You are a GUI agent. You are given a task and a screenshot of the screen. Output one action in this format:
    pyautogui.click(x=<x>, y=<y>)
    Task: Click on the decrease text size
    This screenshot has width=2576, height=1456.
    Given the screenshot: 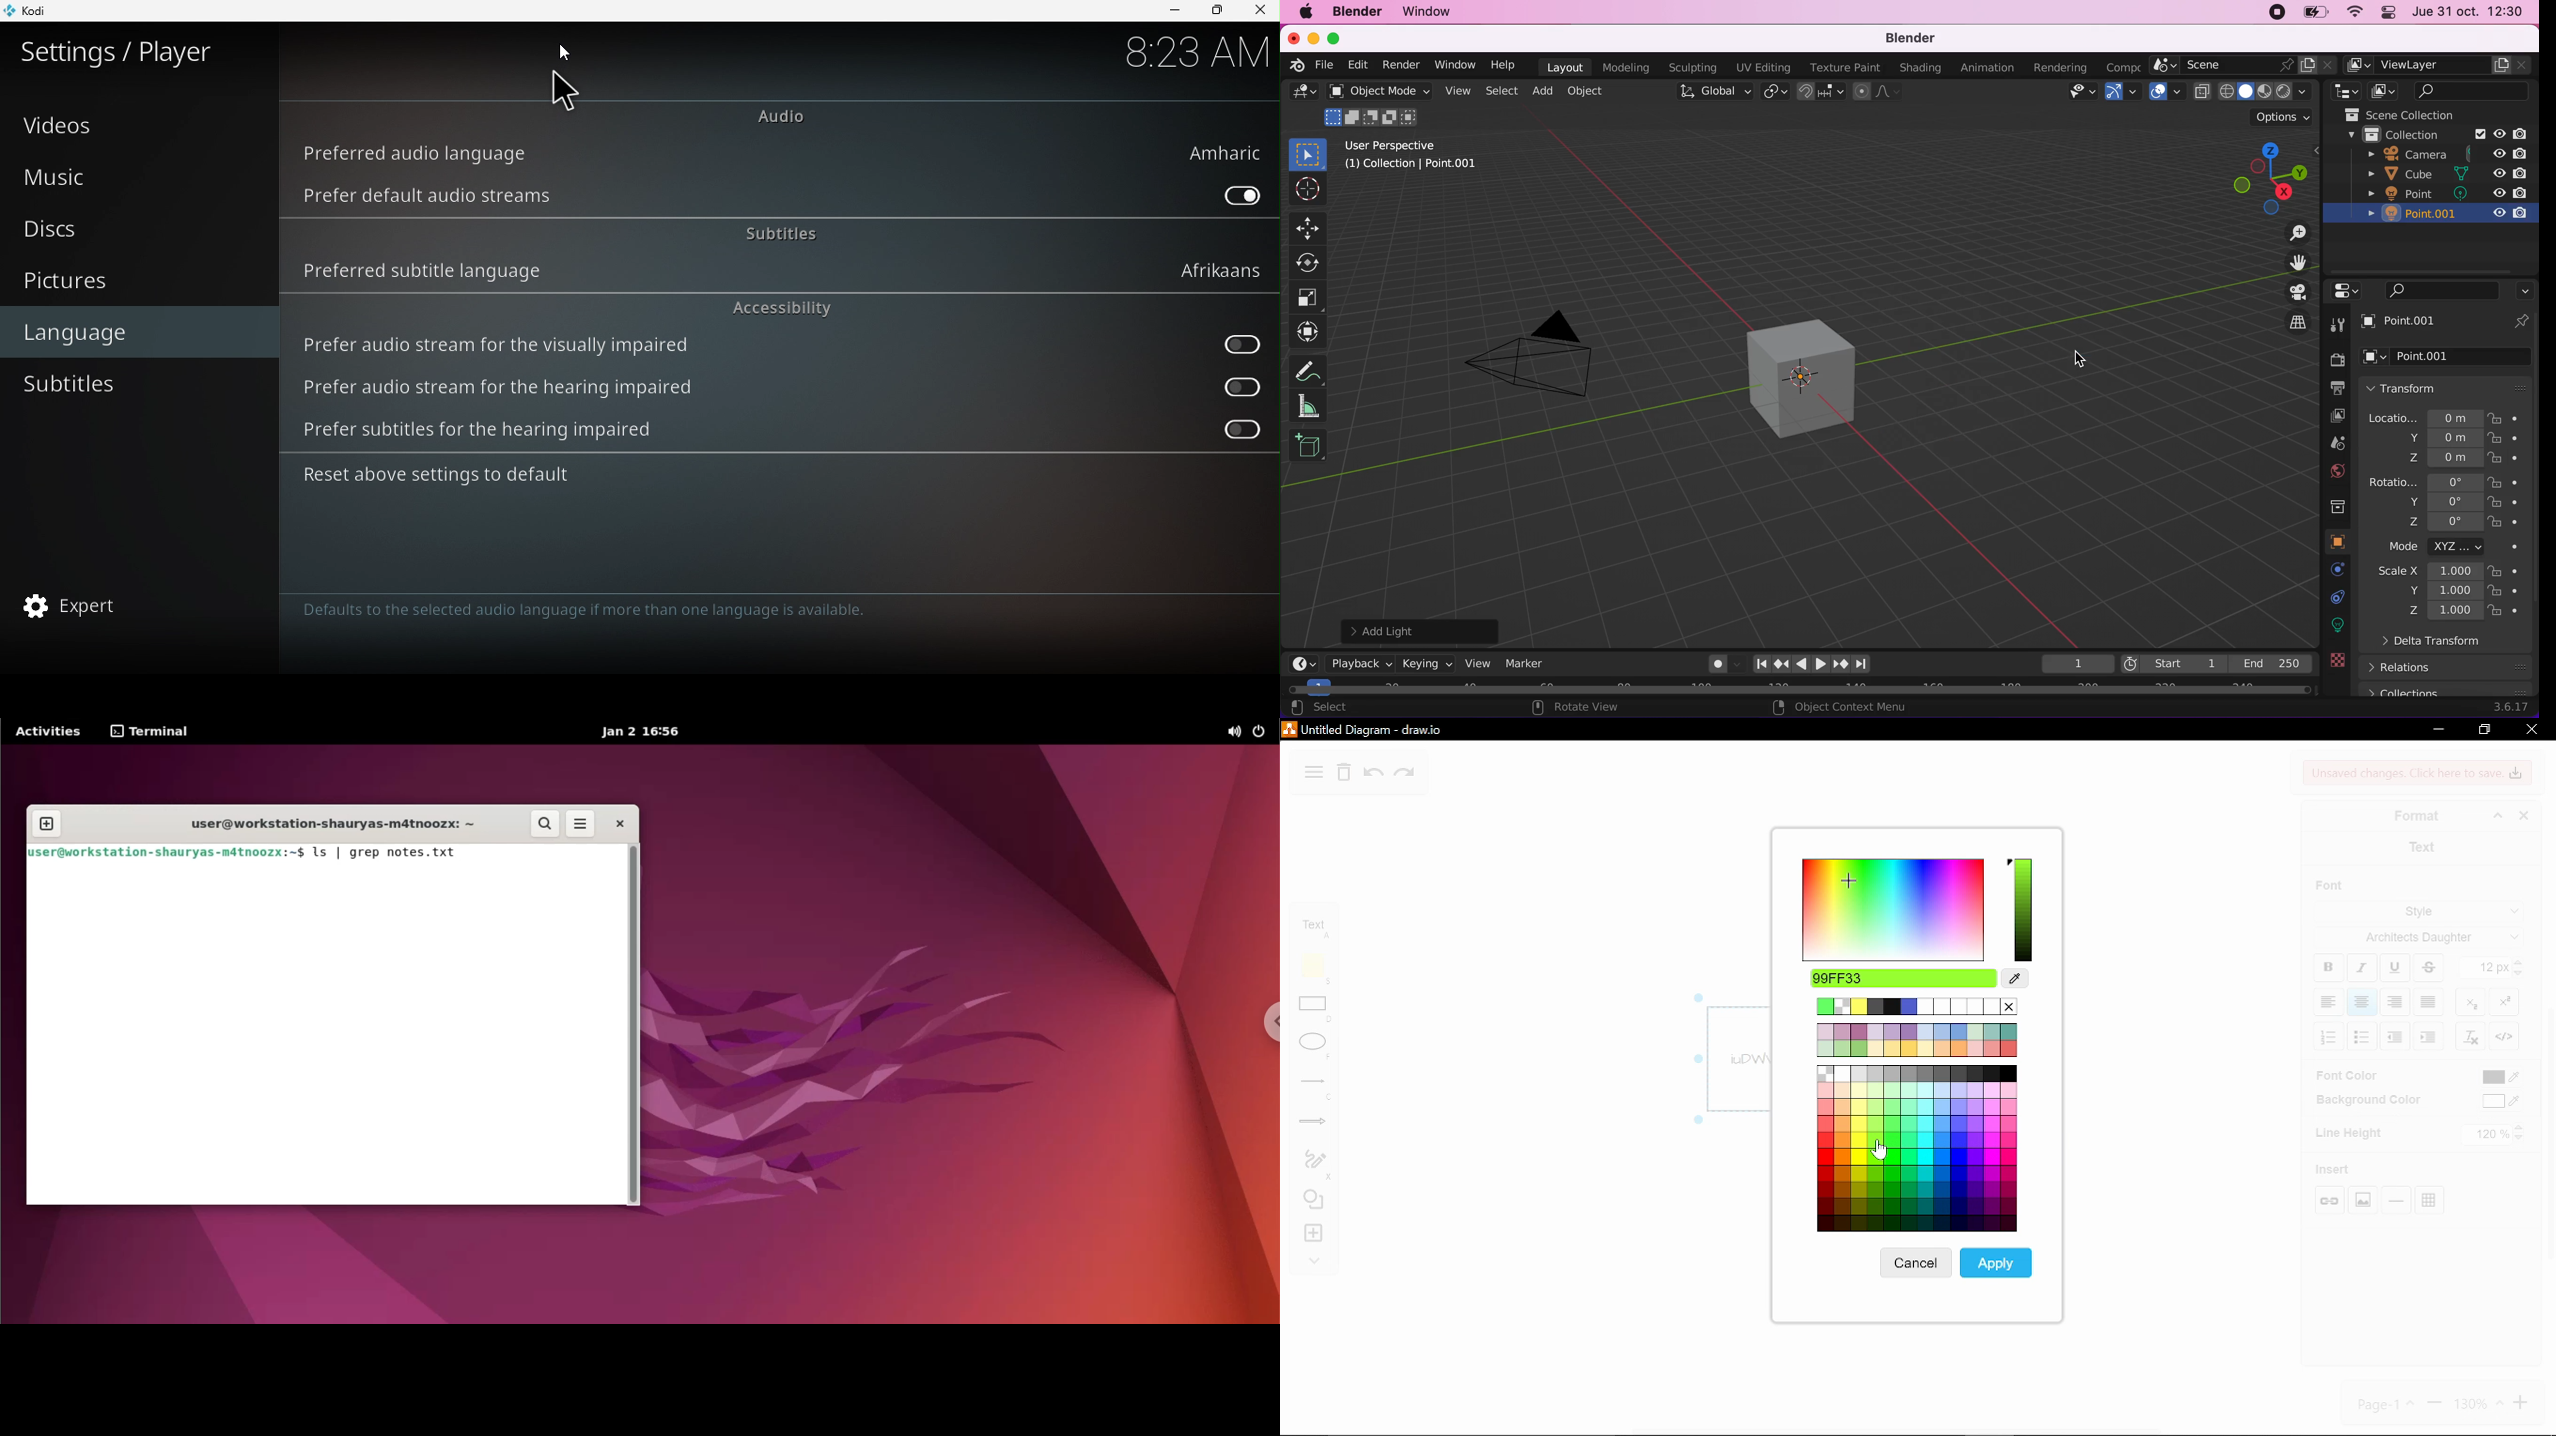 What is the action you would take?
    pyautogui.click(x=2522, y=974)
    